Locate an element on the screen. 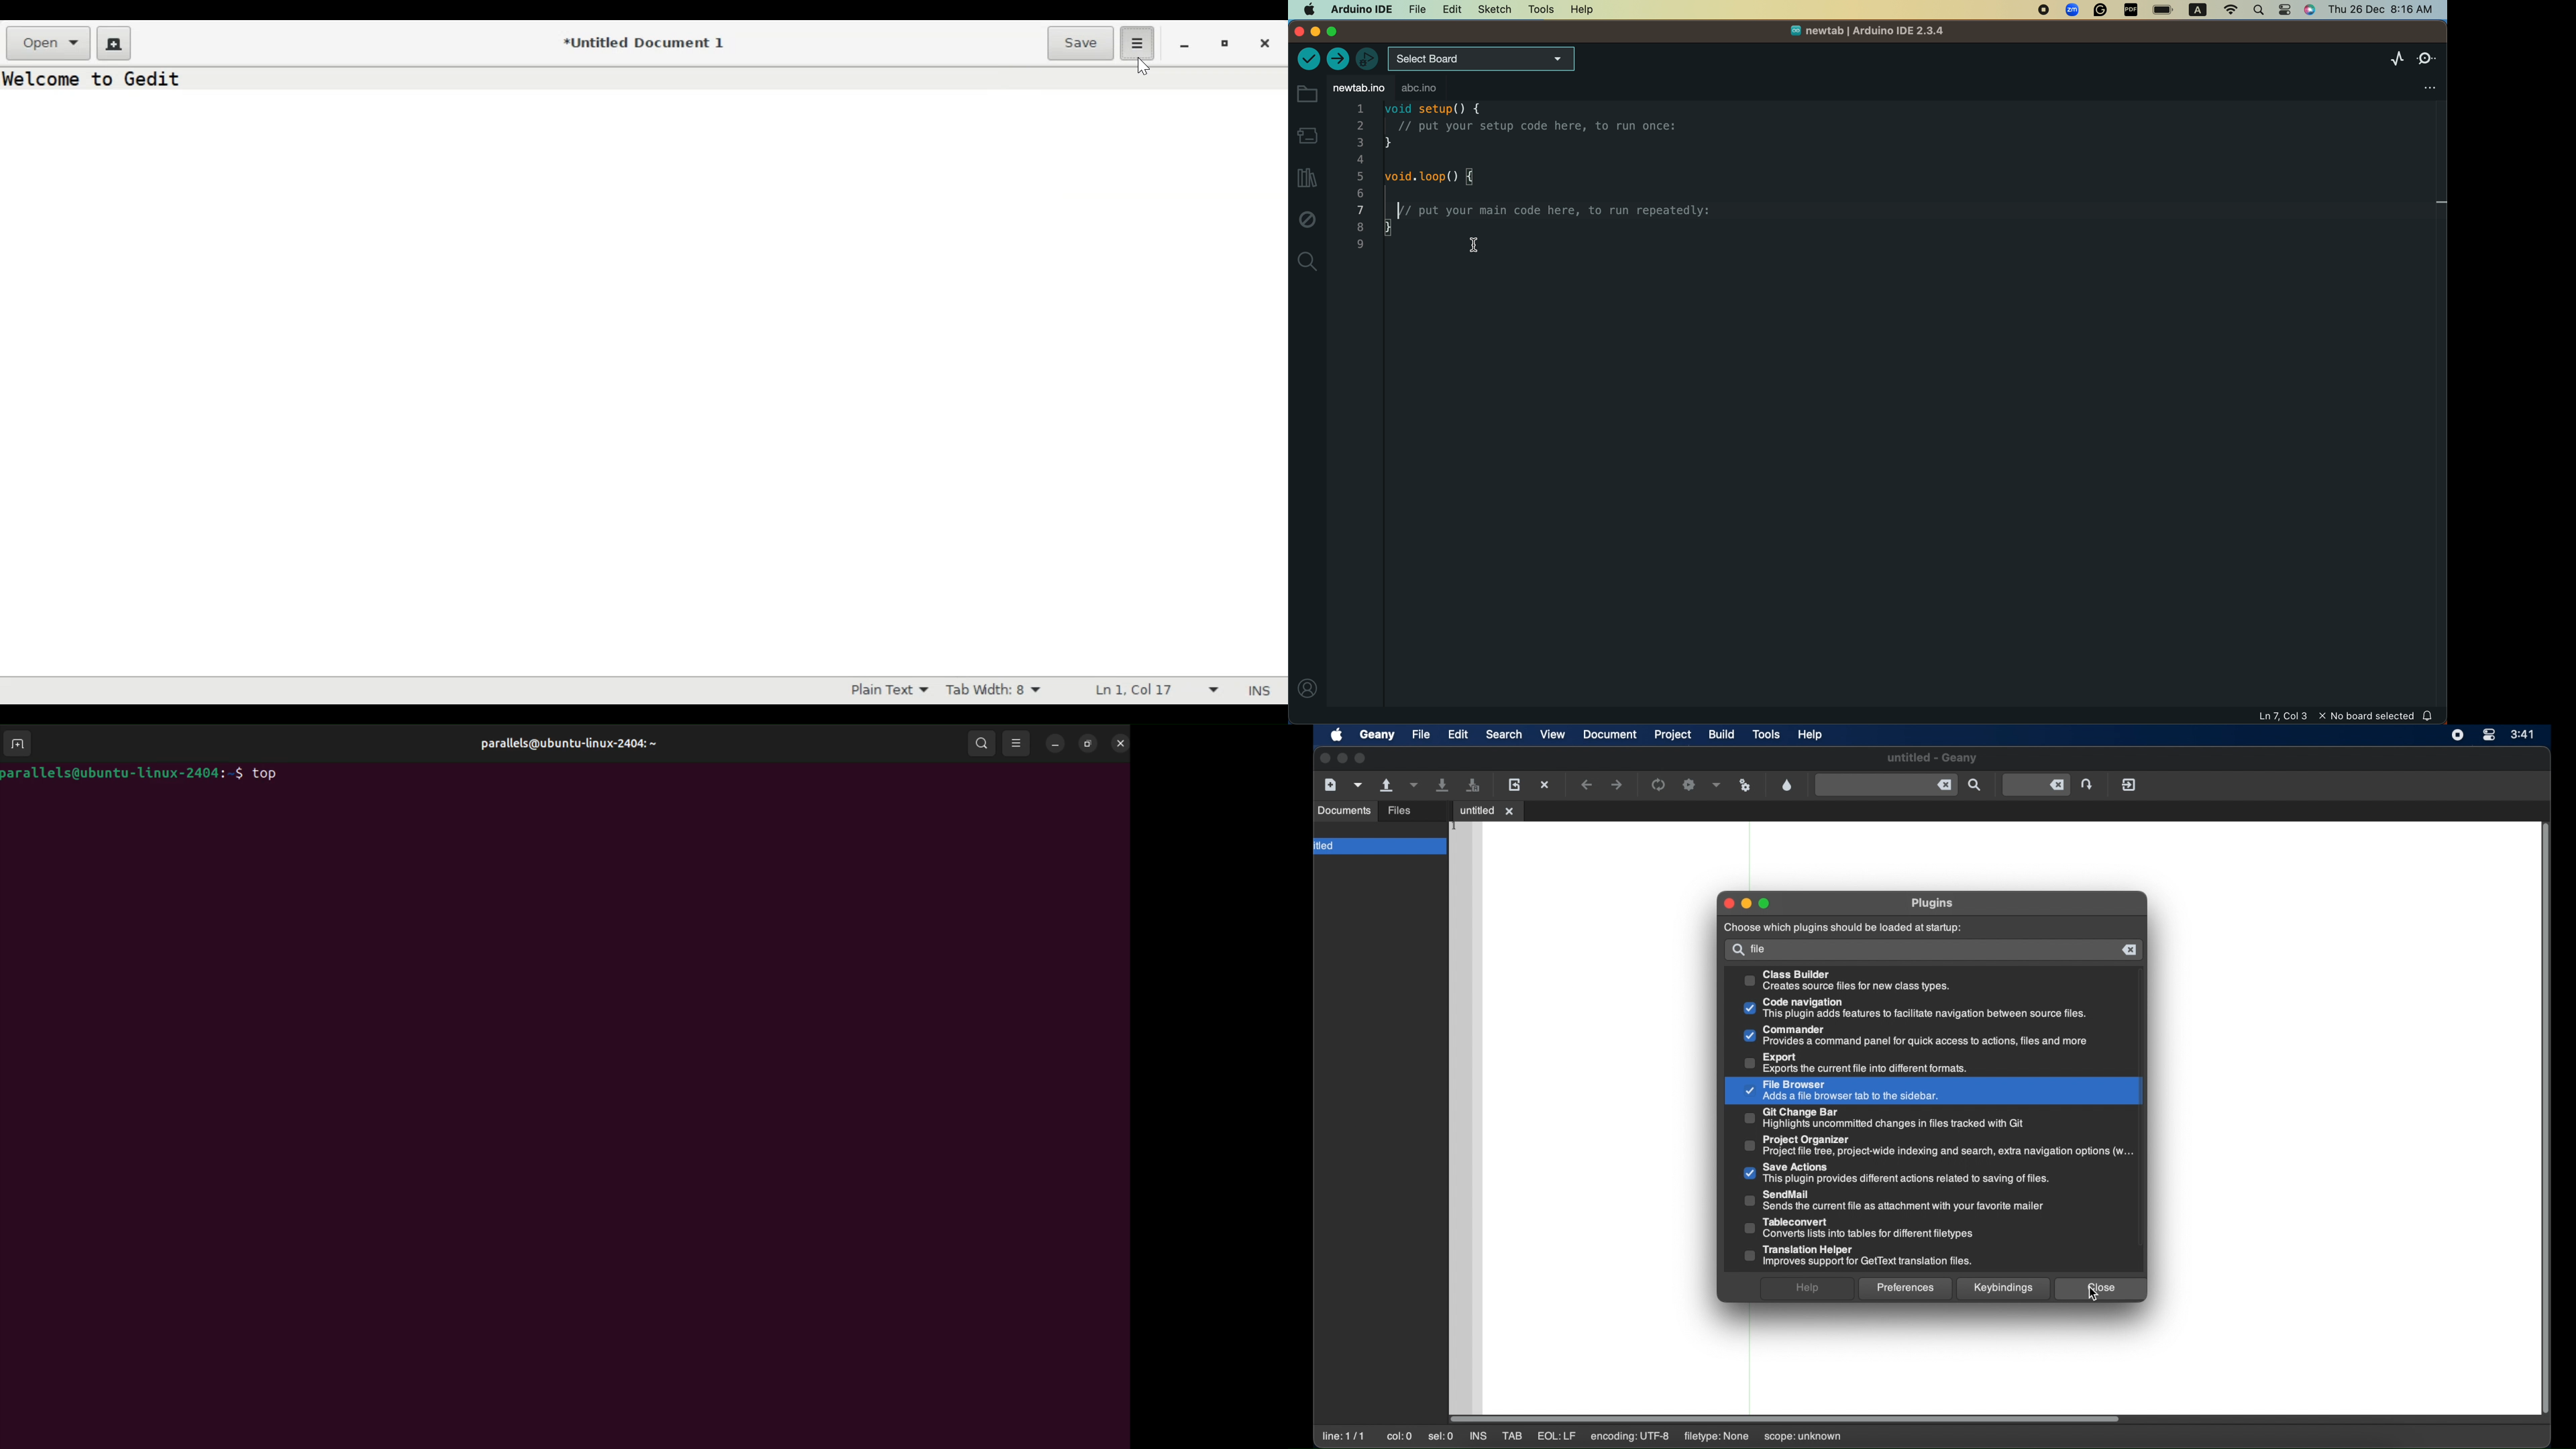  Open is located at coordinates (48, 44).